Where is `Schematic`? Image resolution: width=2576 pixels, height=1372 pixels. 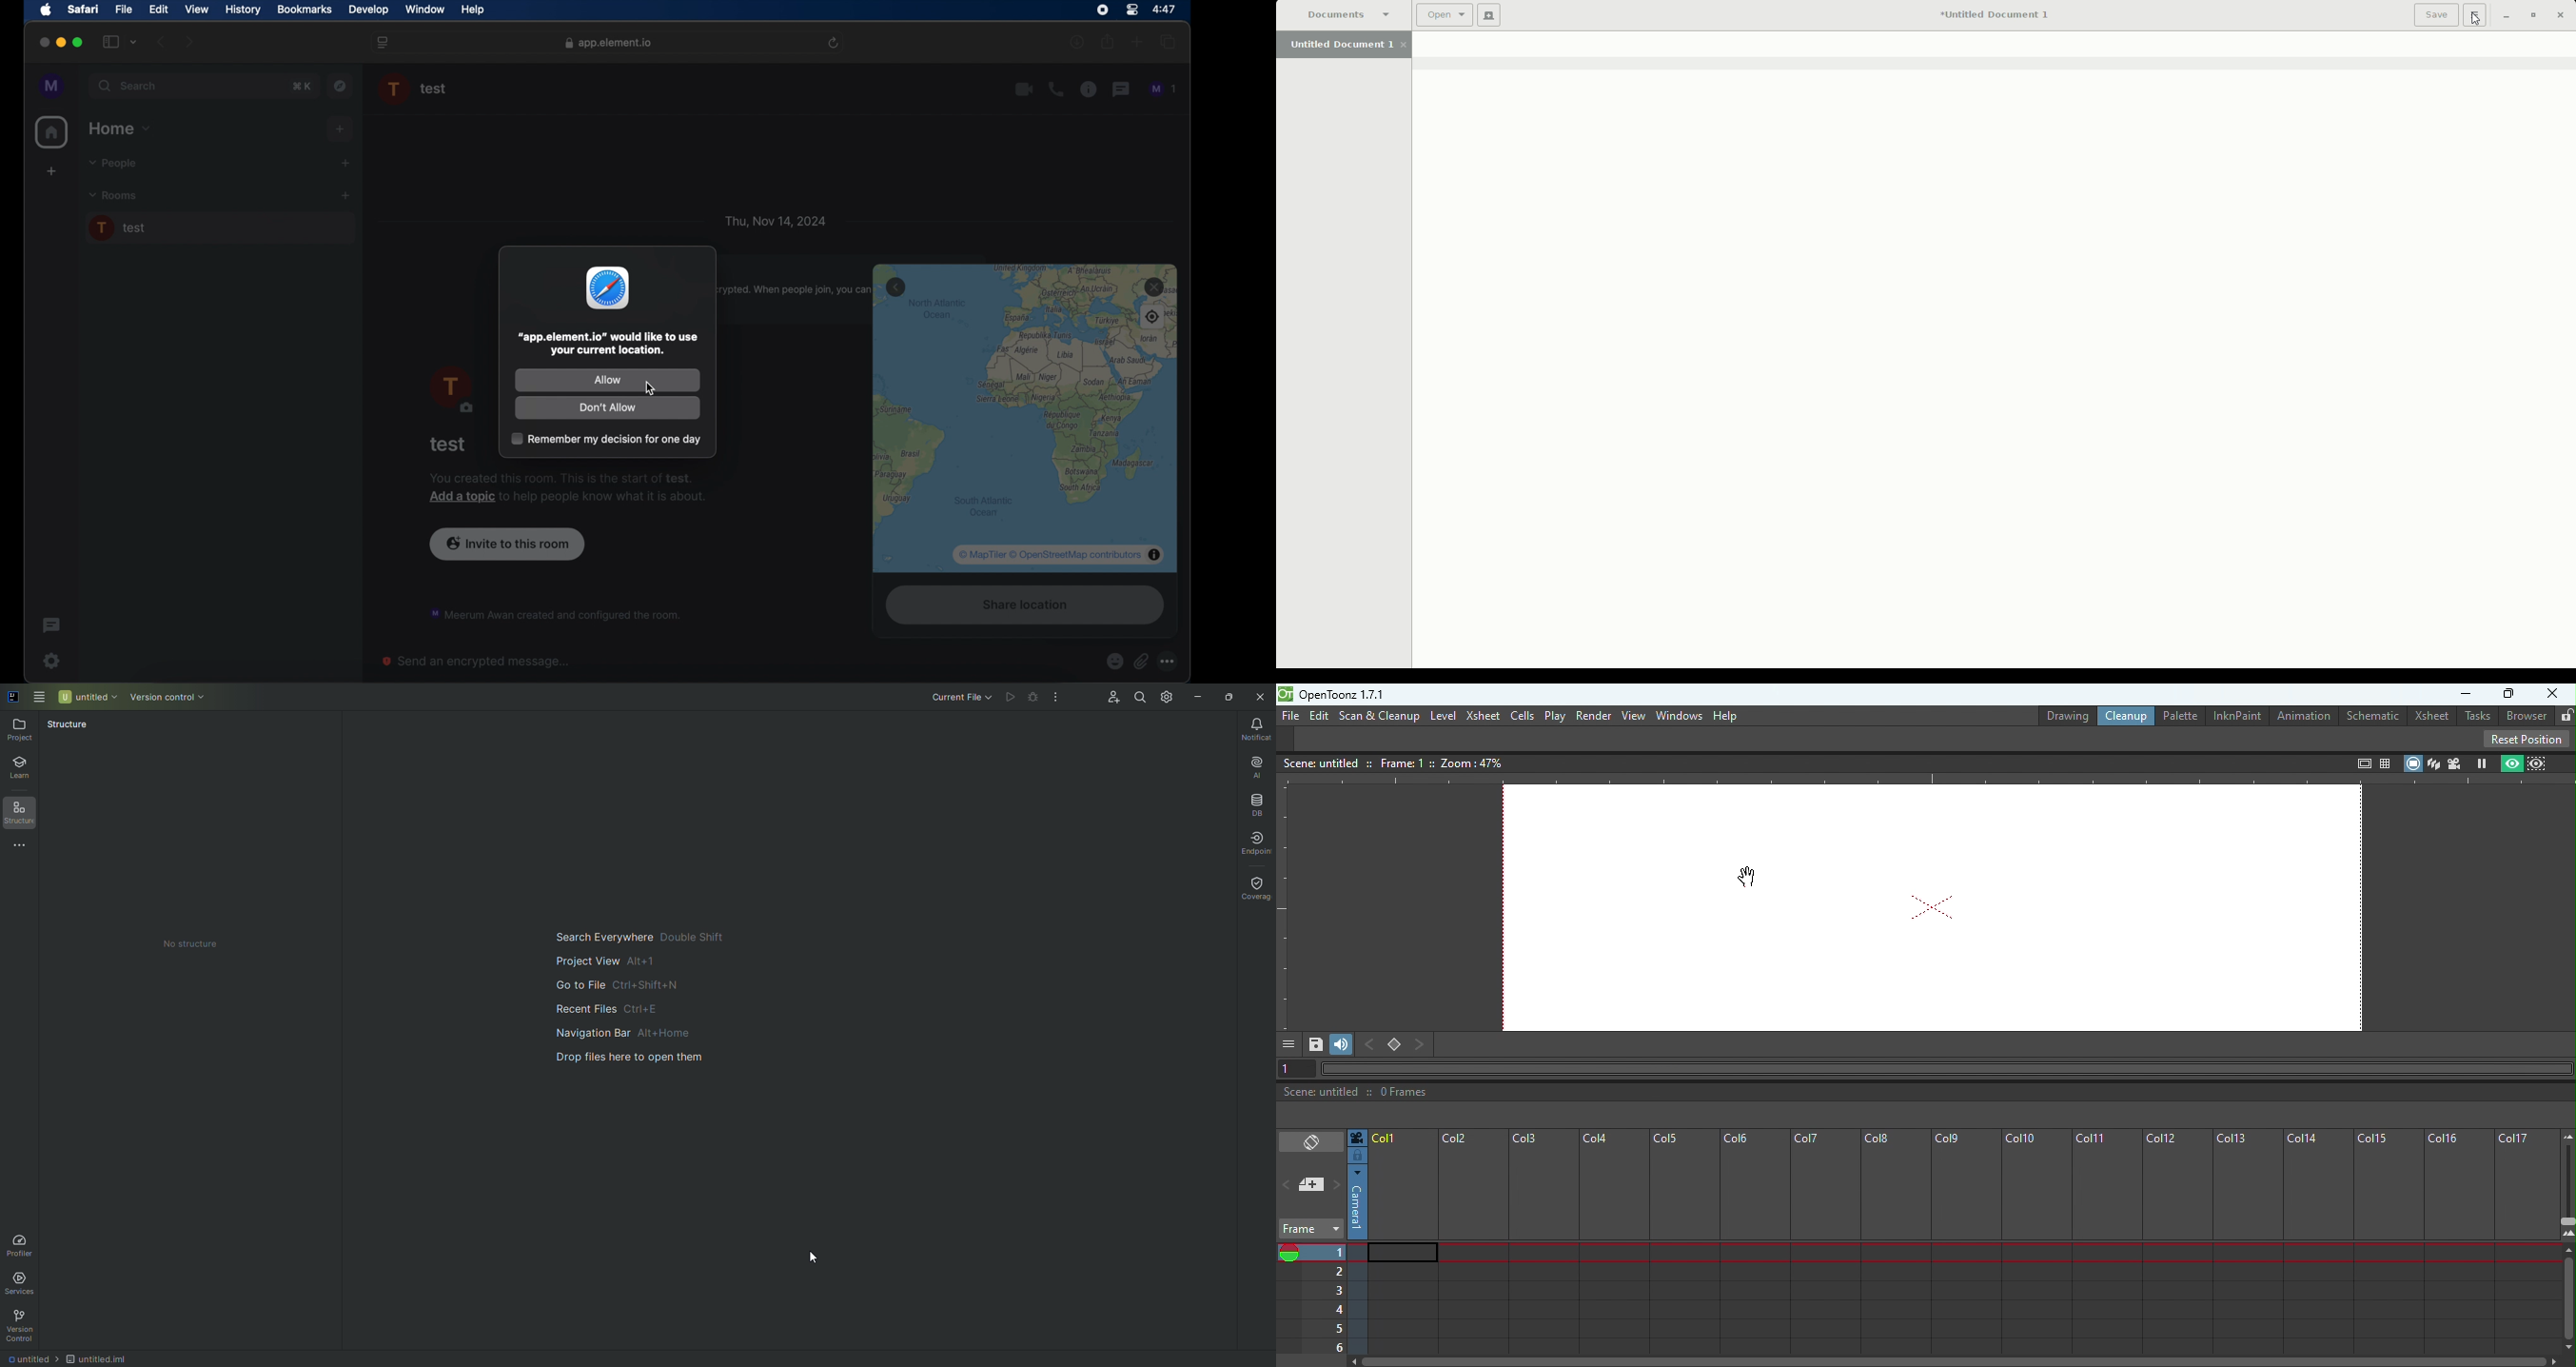 Schematic is located at coordinates (2375, 714).